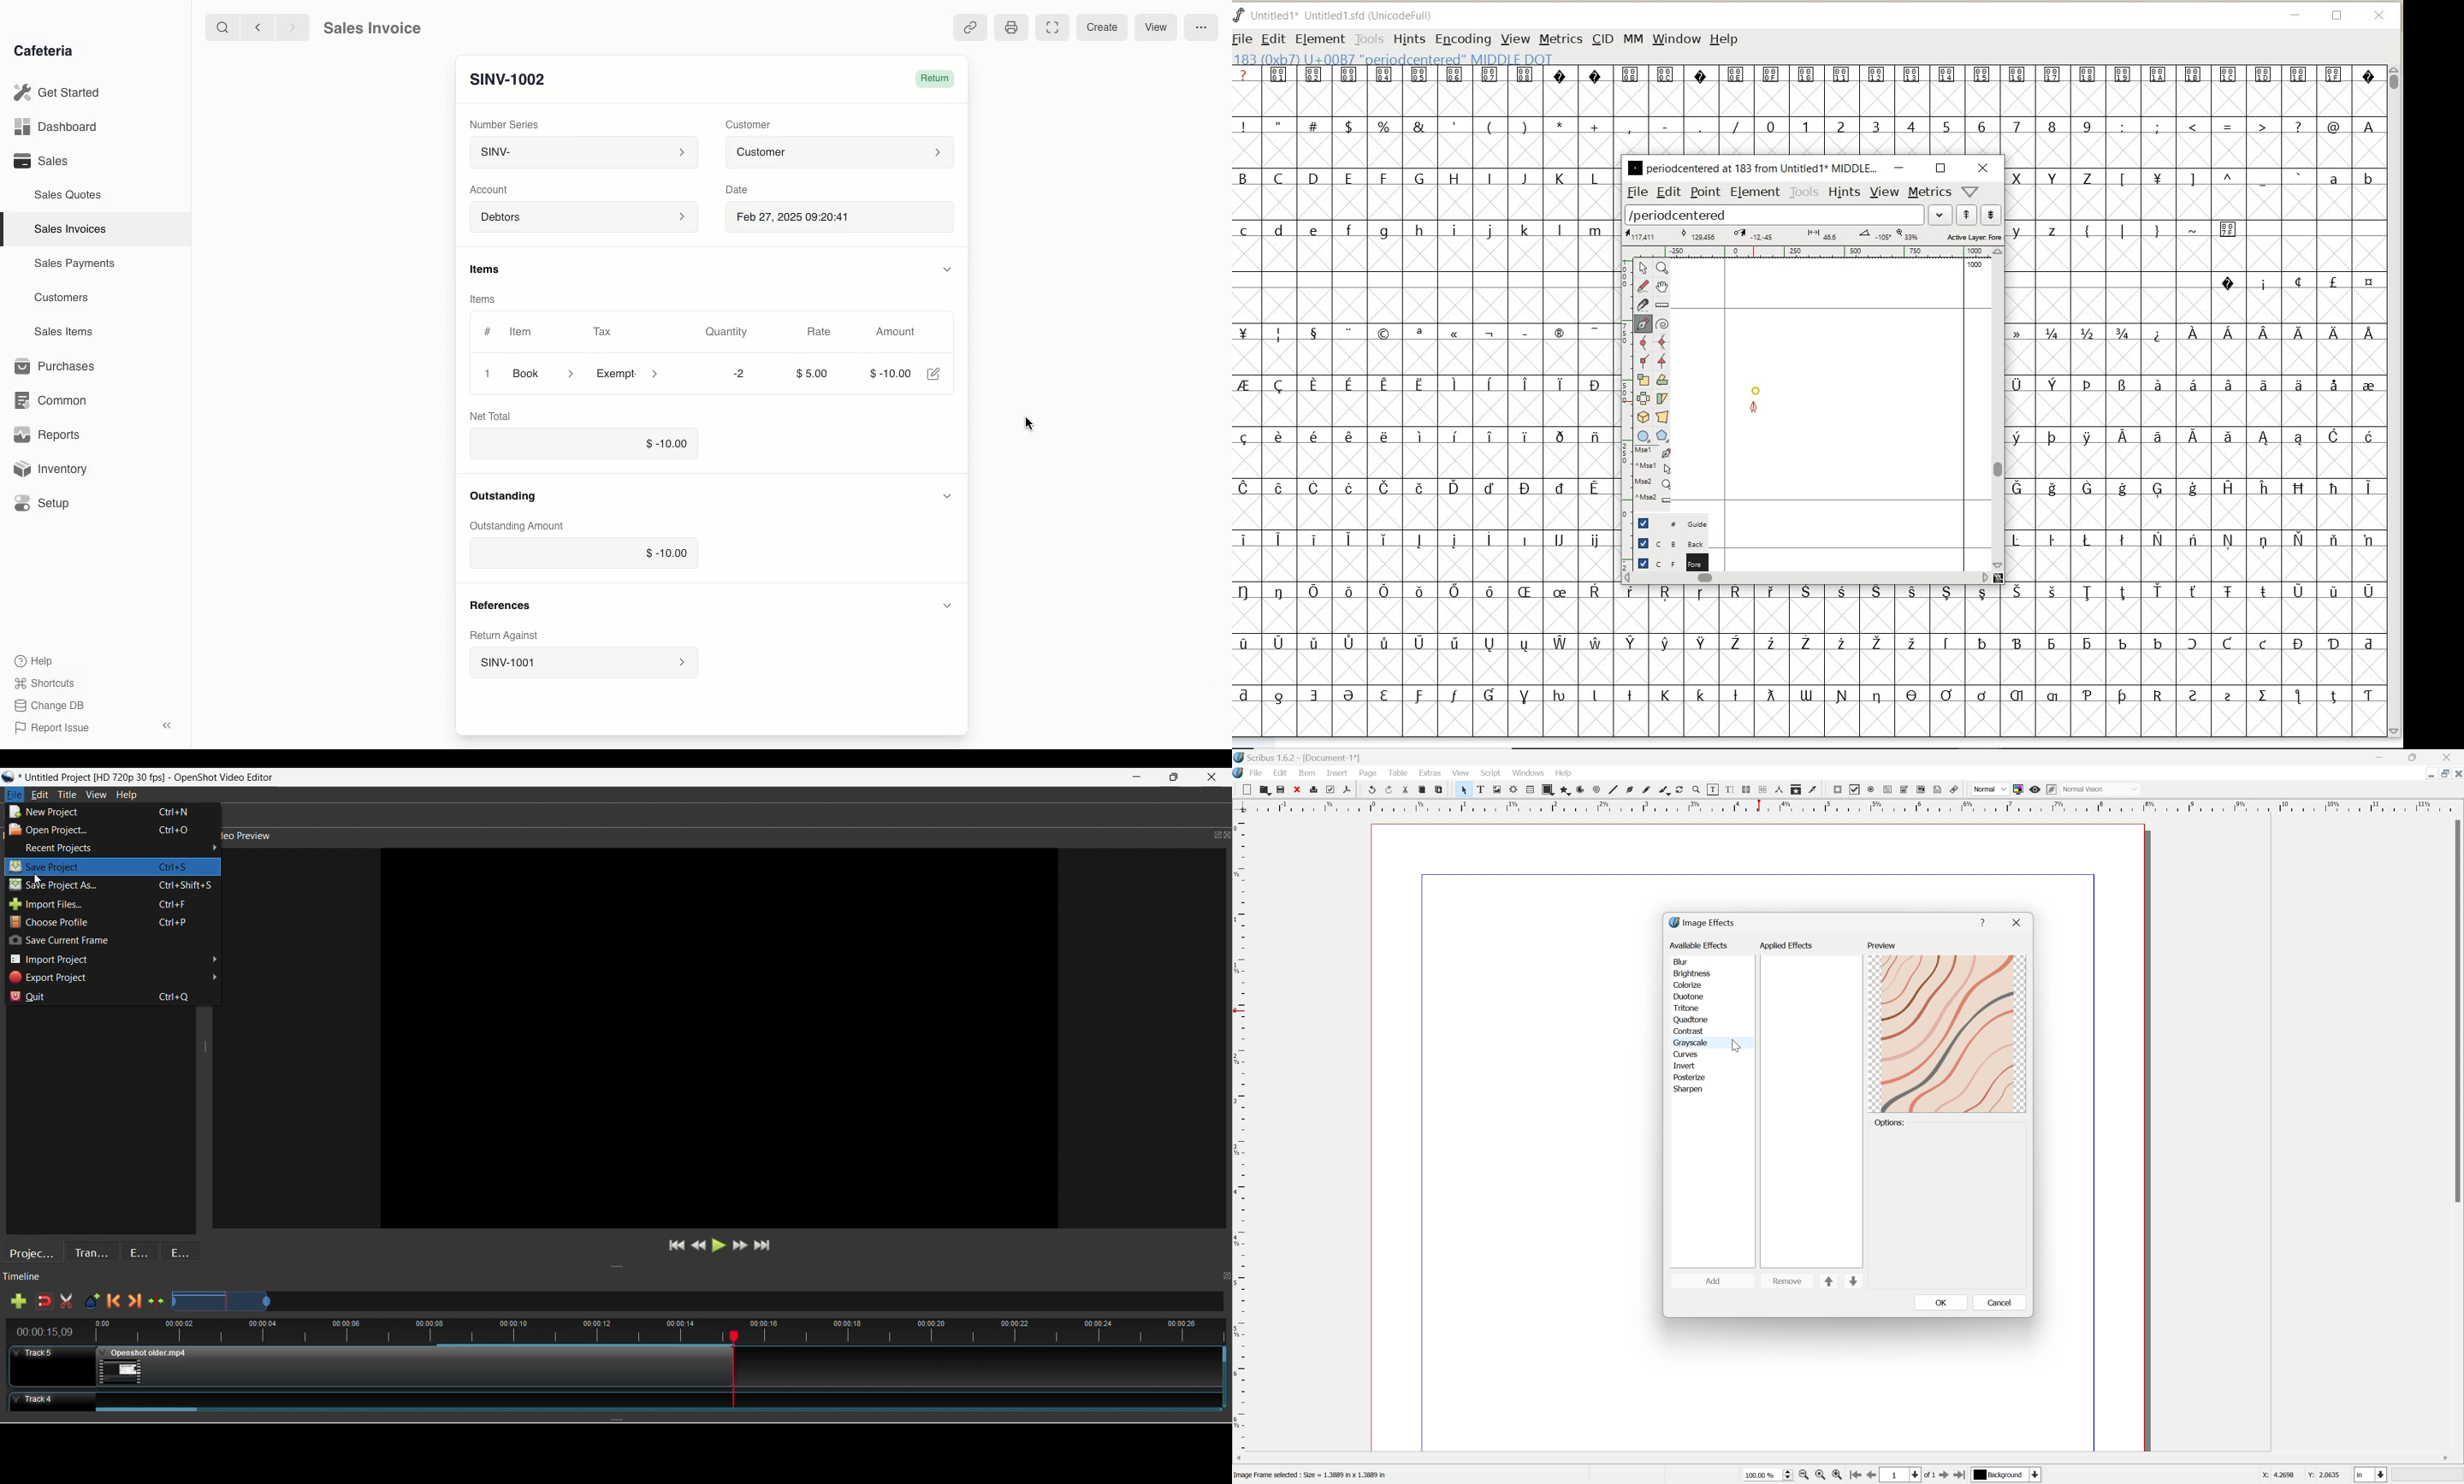  Describe the element at coordinates (1685, 1066) in the screenshot. I see `invert` at that location.